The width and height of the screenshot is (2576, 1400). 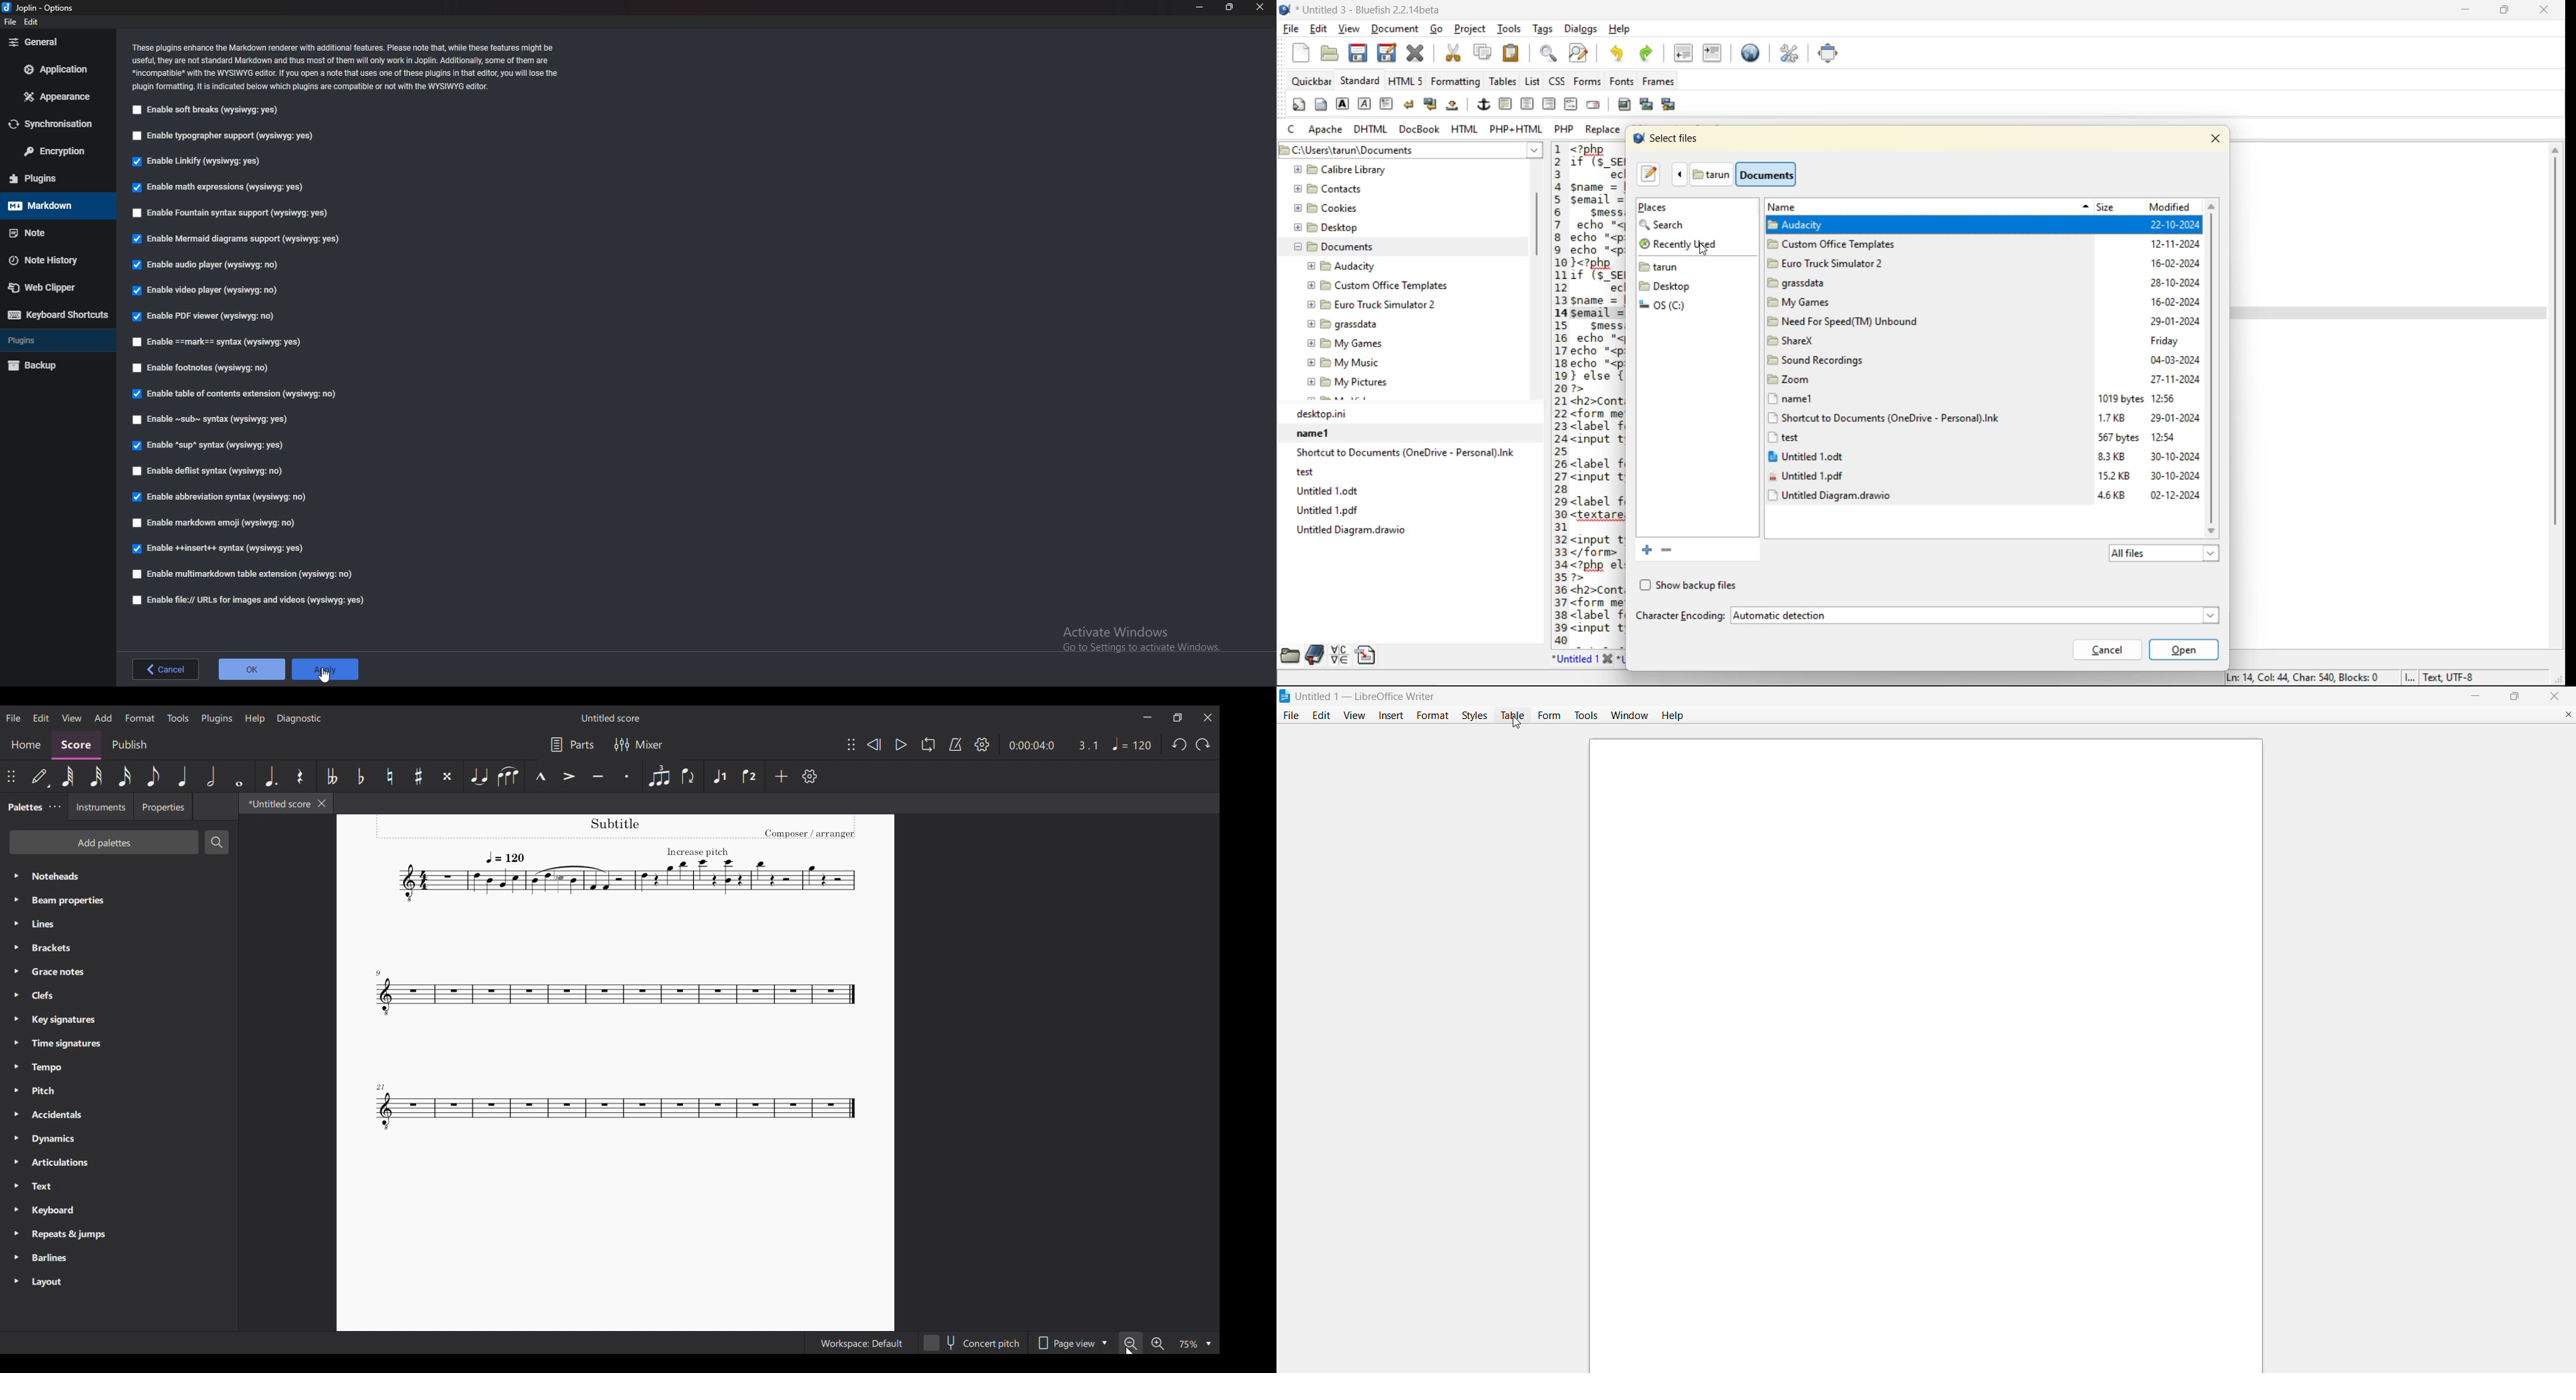 What do you see at coordinates (41, 718) in the screenshot?
I see `Edit menu` at bounding box center [41, 718].